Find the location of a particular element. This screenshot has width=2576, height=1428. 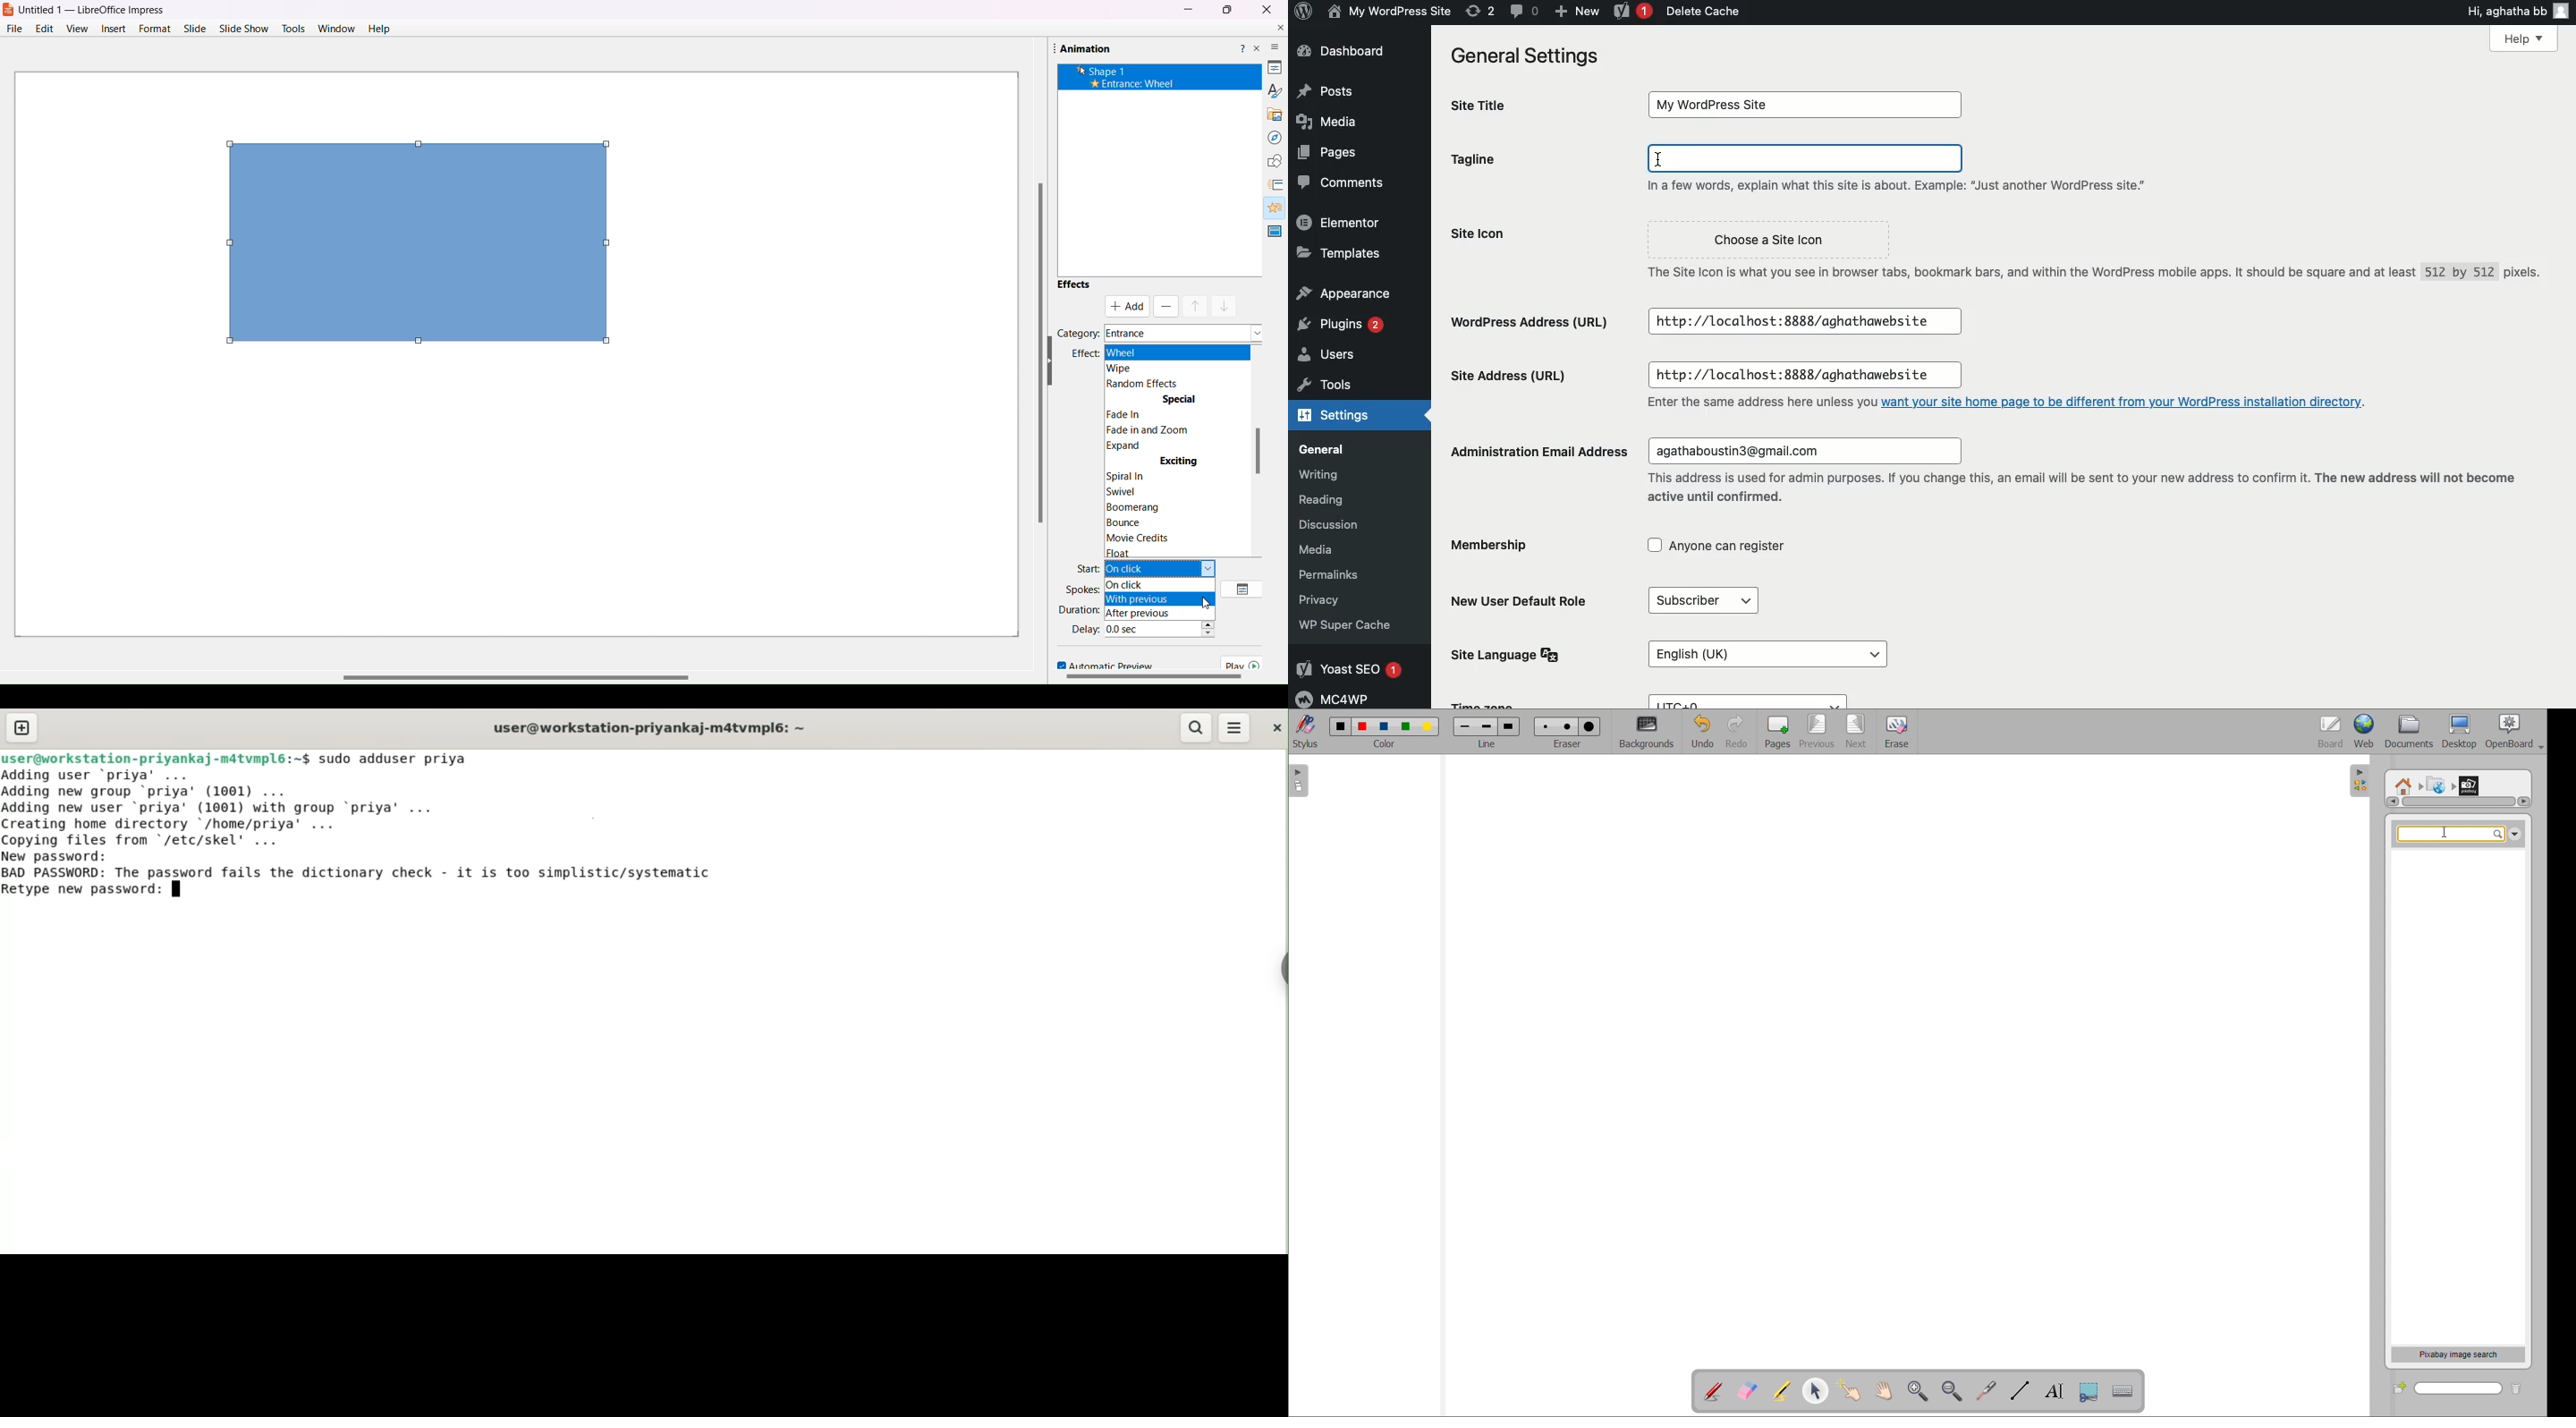

documents is located at coordinates (2410, 732).